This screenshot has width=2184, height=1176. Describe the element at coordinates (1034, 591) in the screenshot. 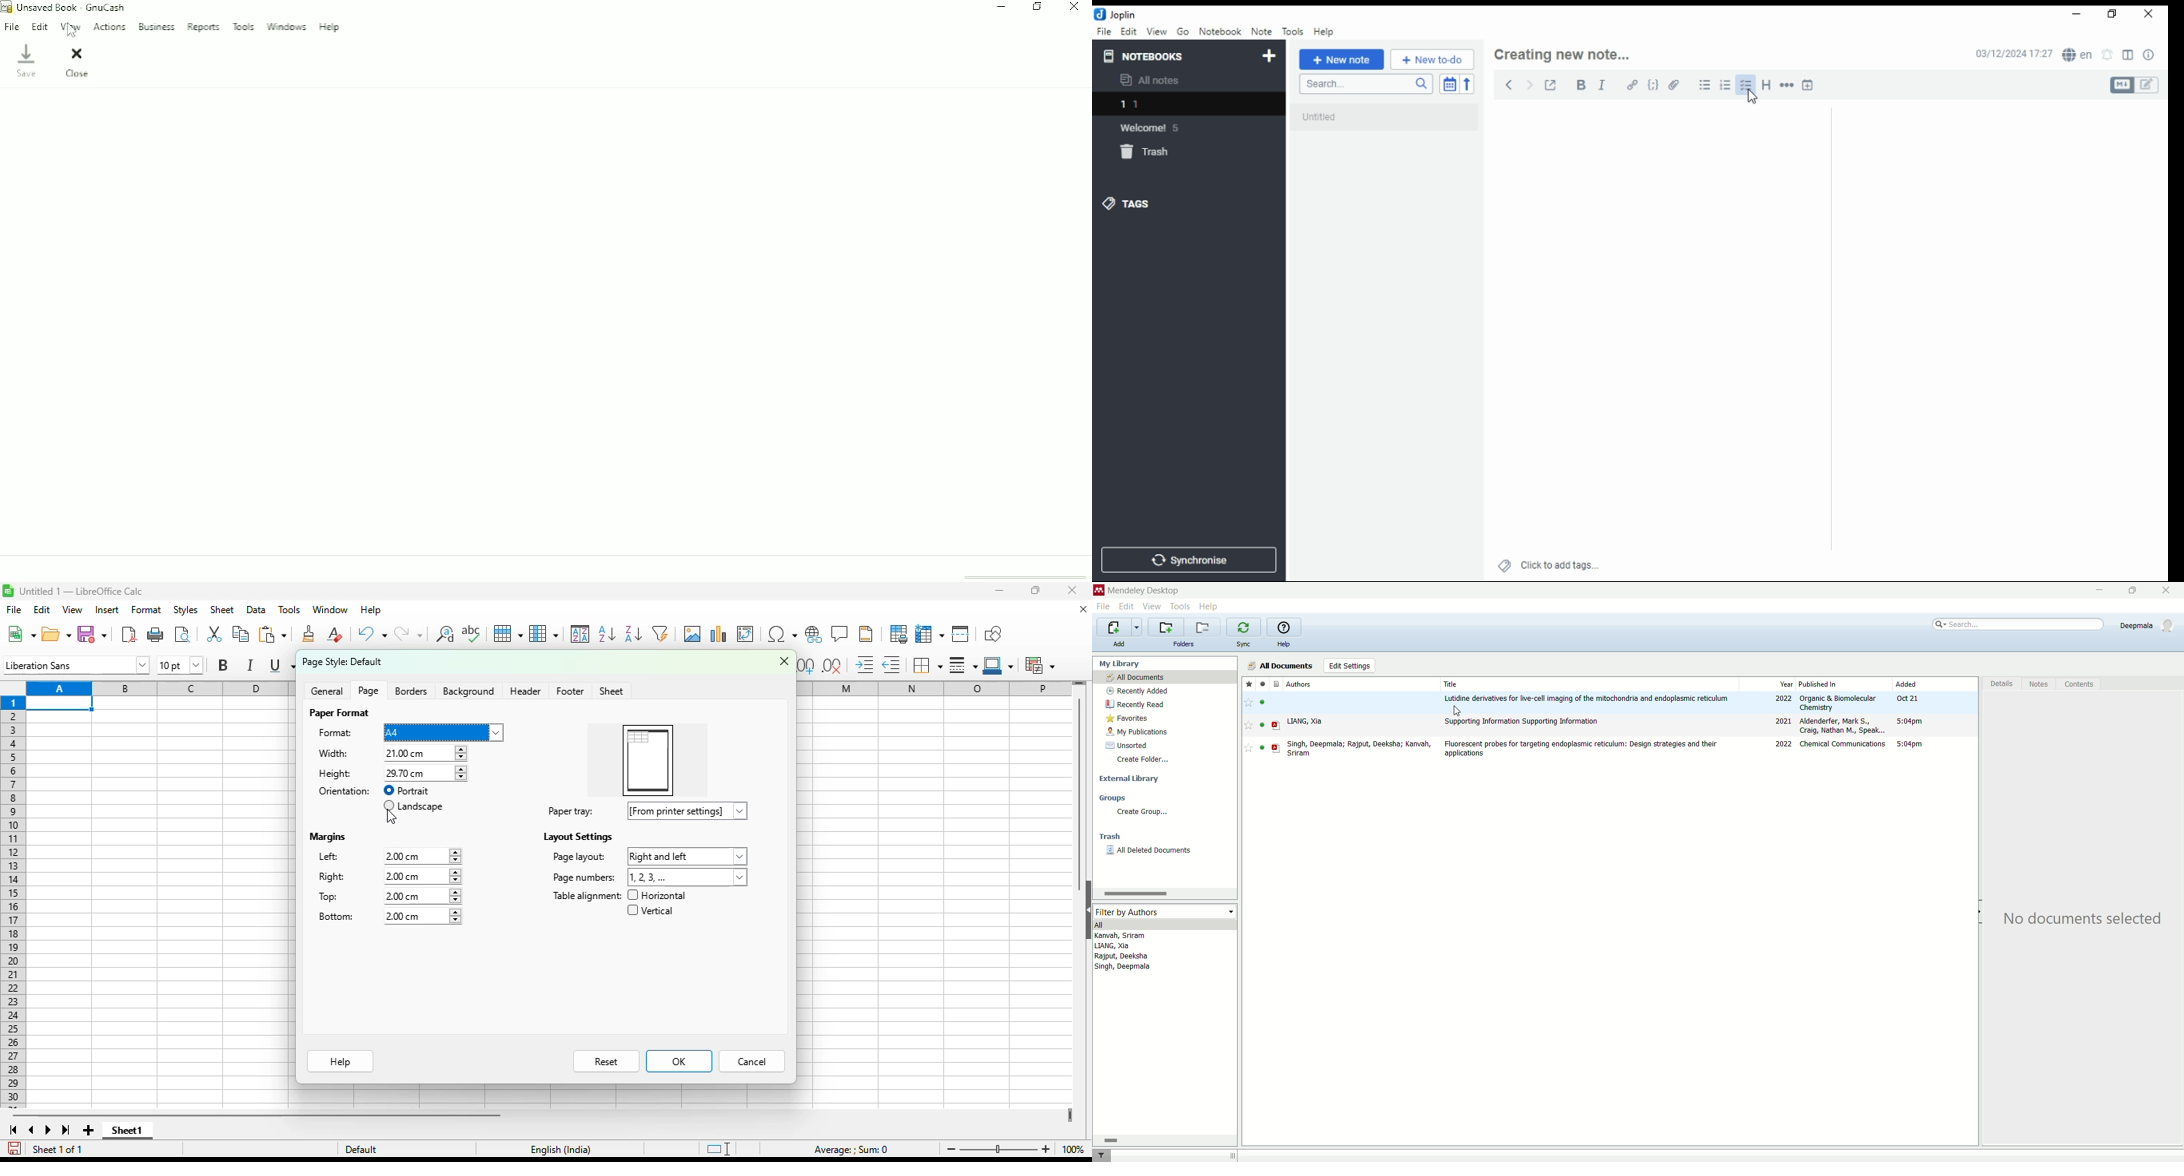

I see `maximize` at that location.